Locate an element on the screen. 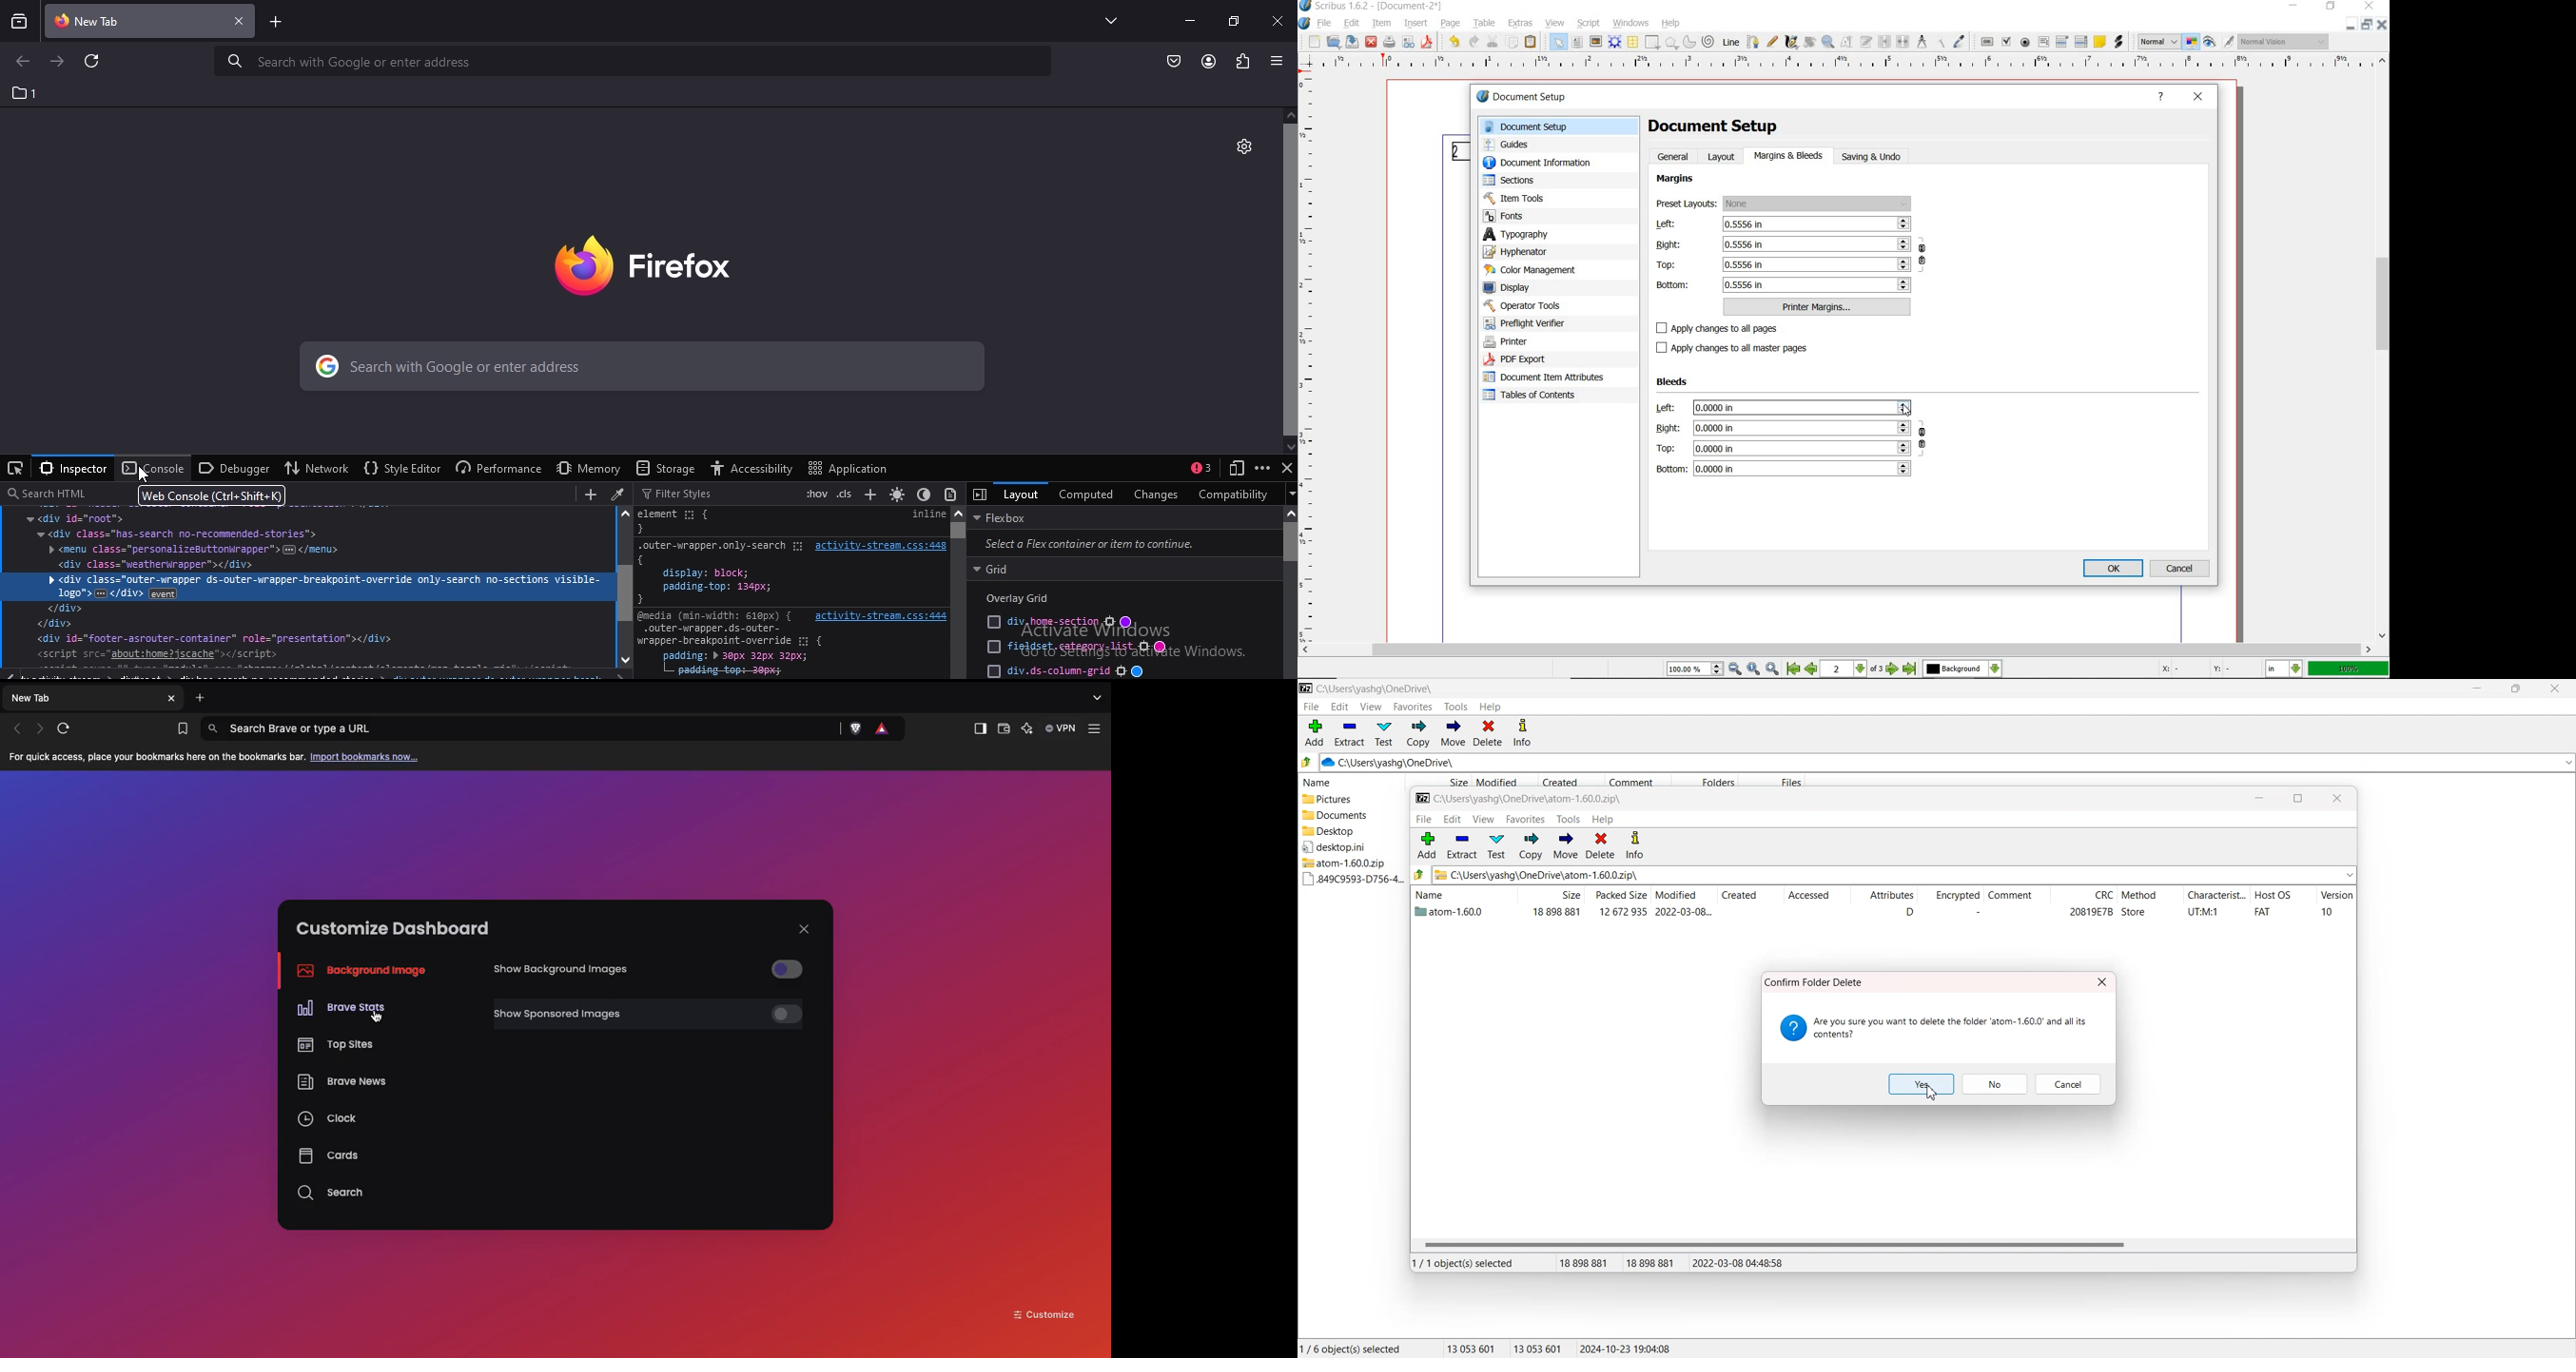 The width and height of the screenshot is (2576, 1372). preflight verifier is located at coordinates (1409, 42).